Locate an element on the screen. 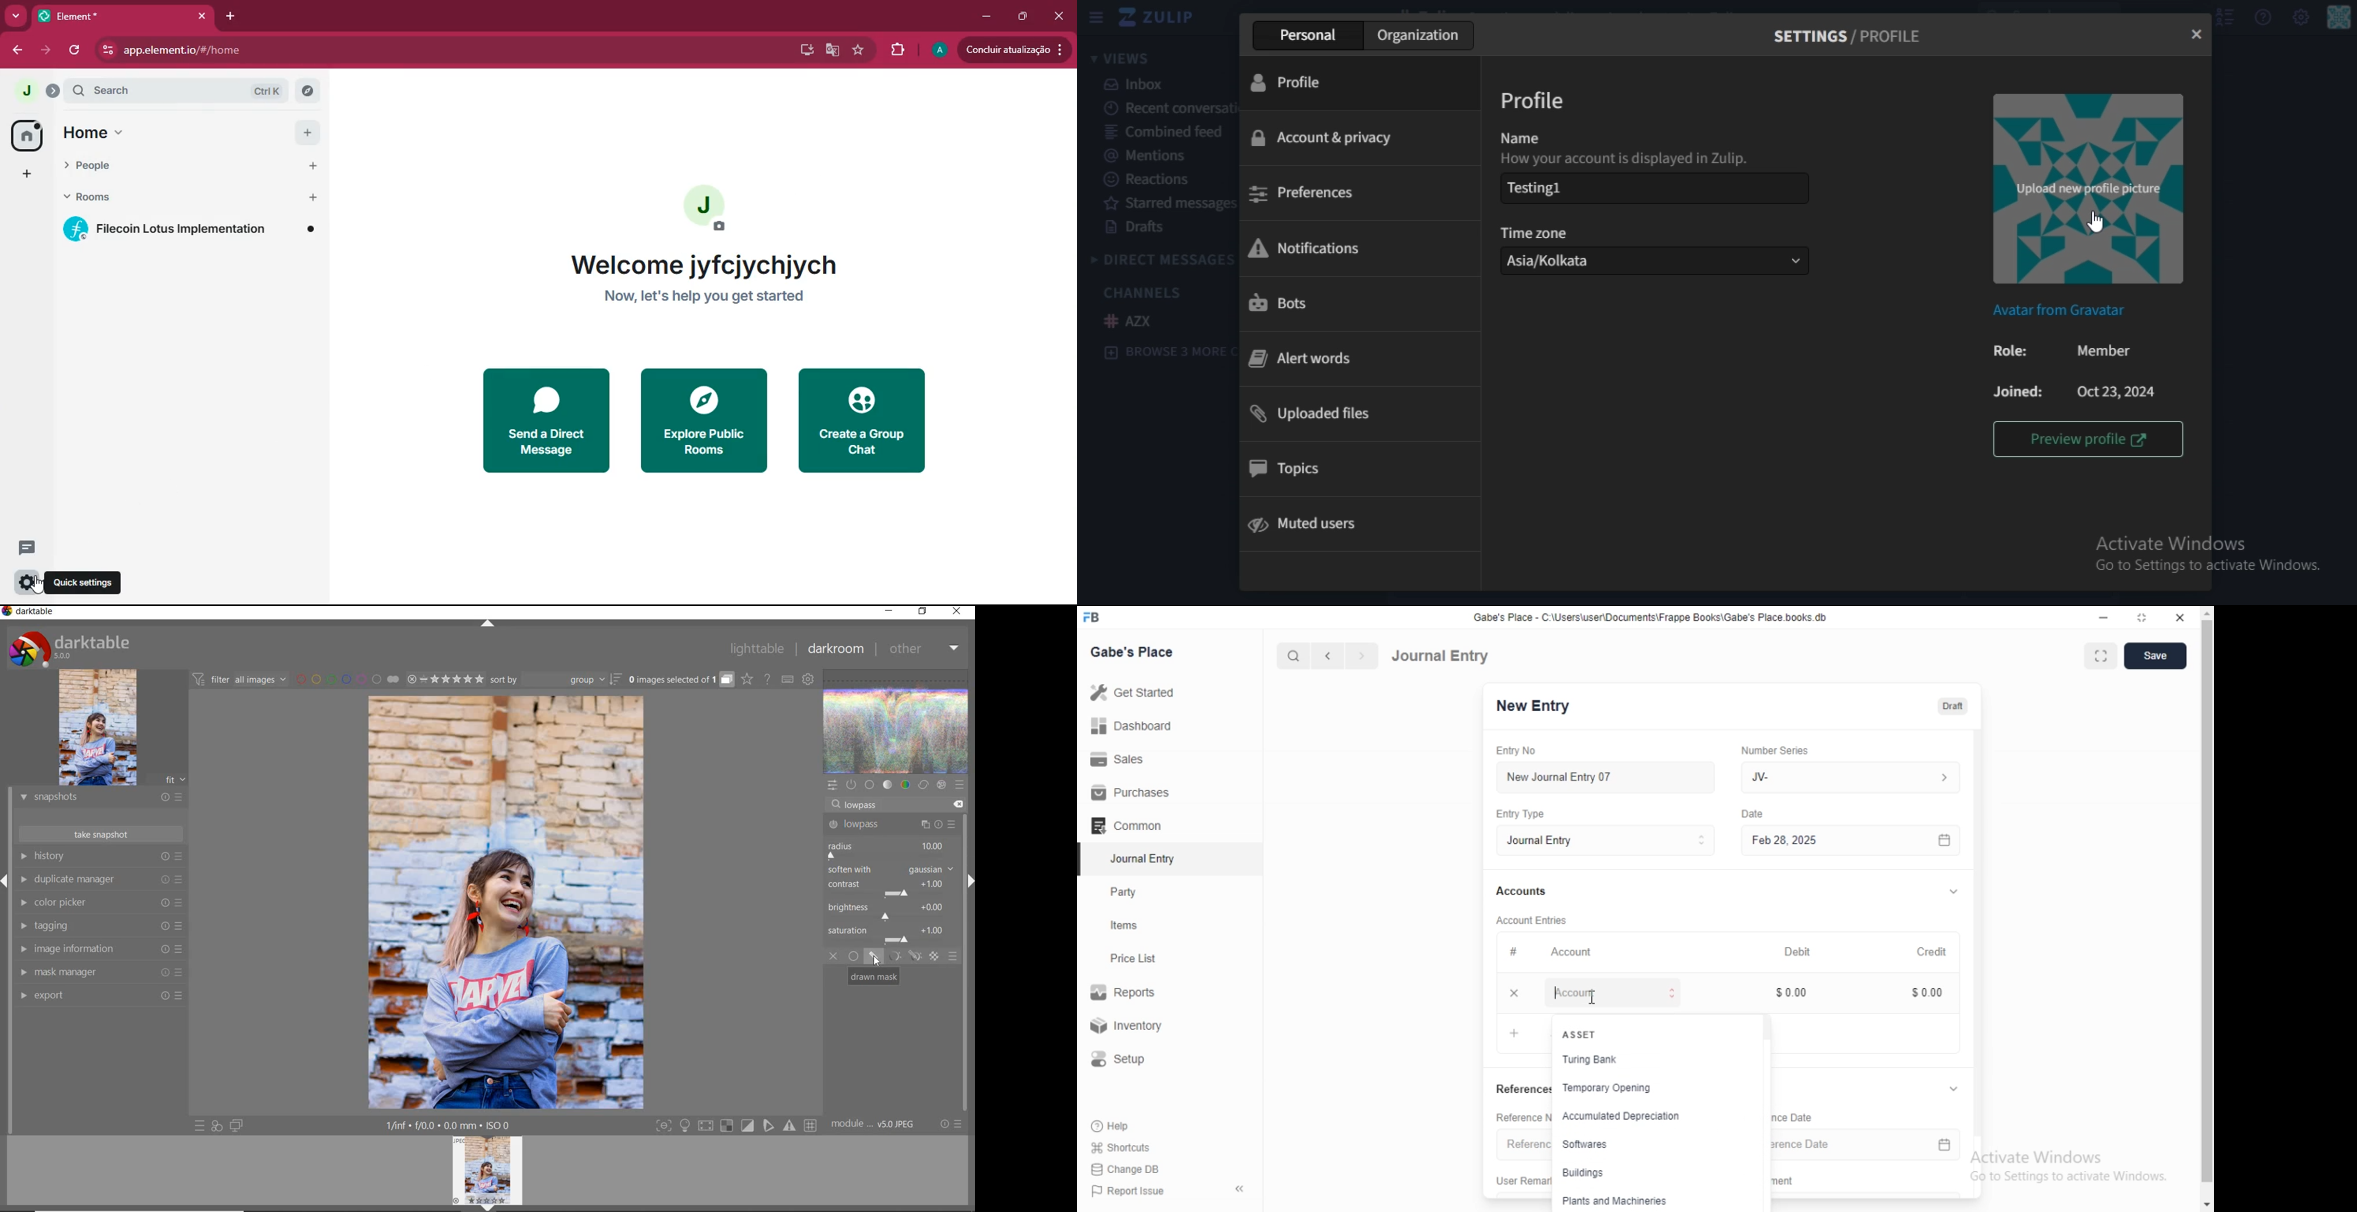 This screenshot has height=1232, width=2380. Shortcuts is located at coordinates (1121, 1146).